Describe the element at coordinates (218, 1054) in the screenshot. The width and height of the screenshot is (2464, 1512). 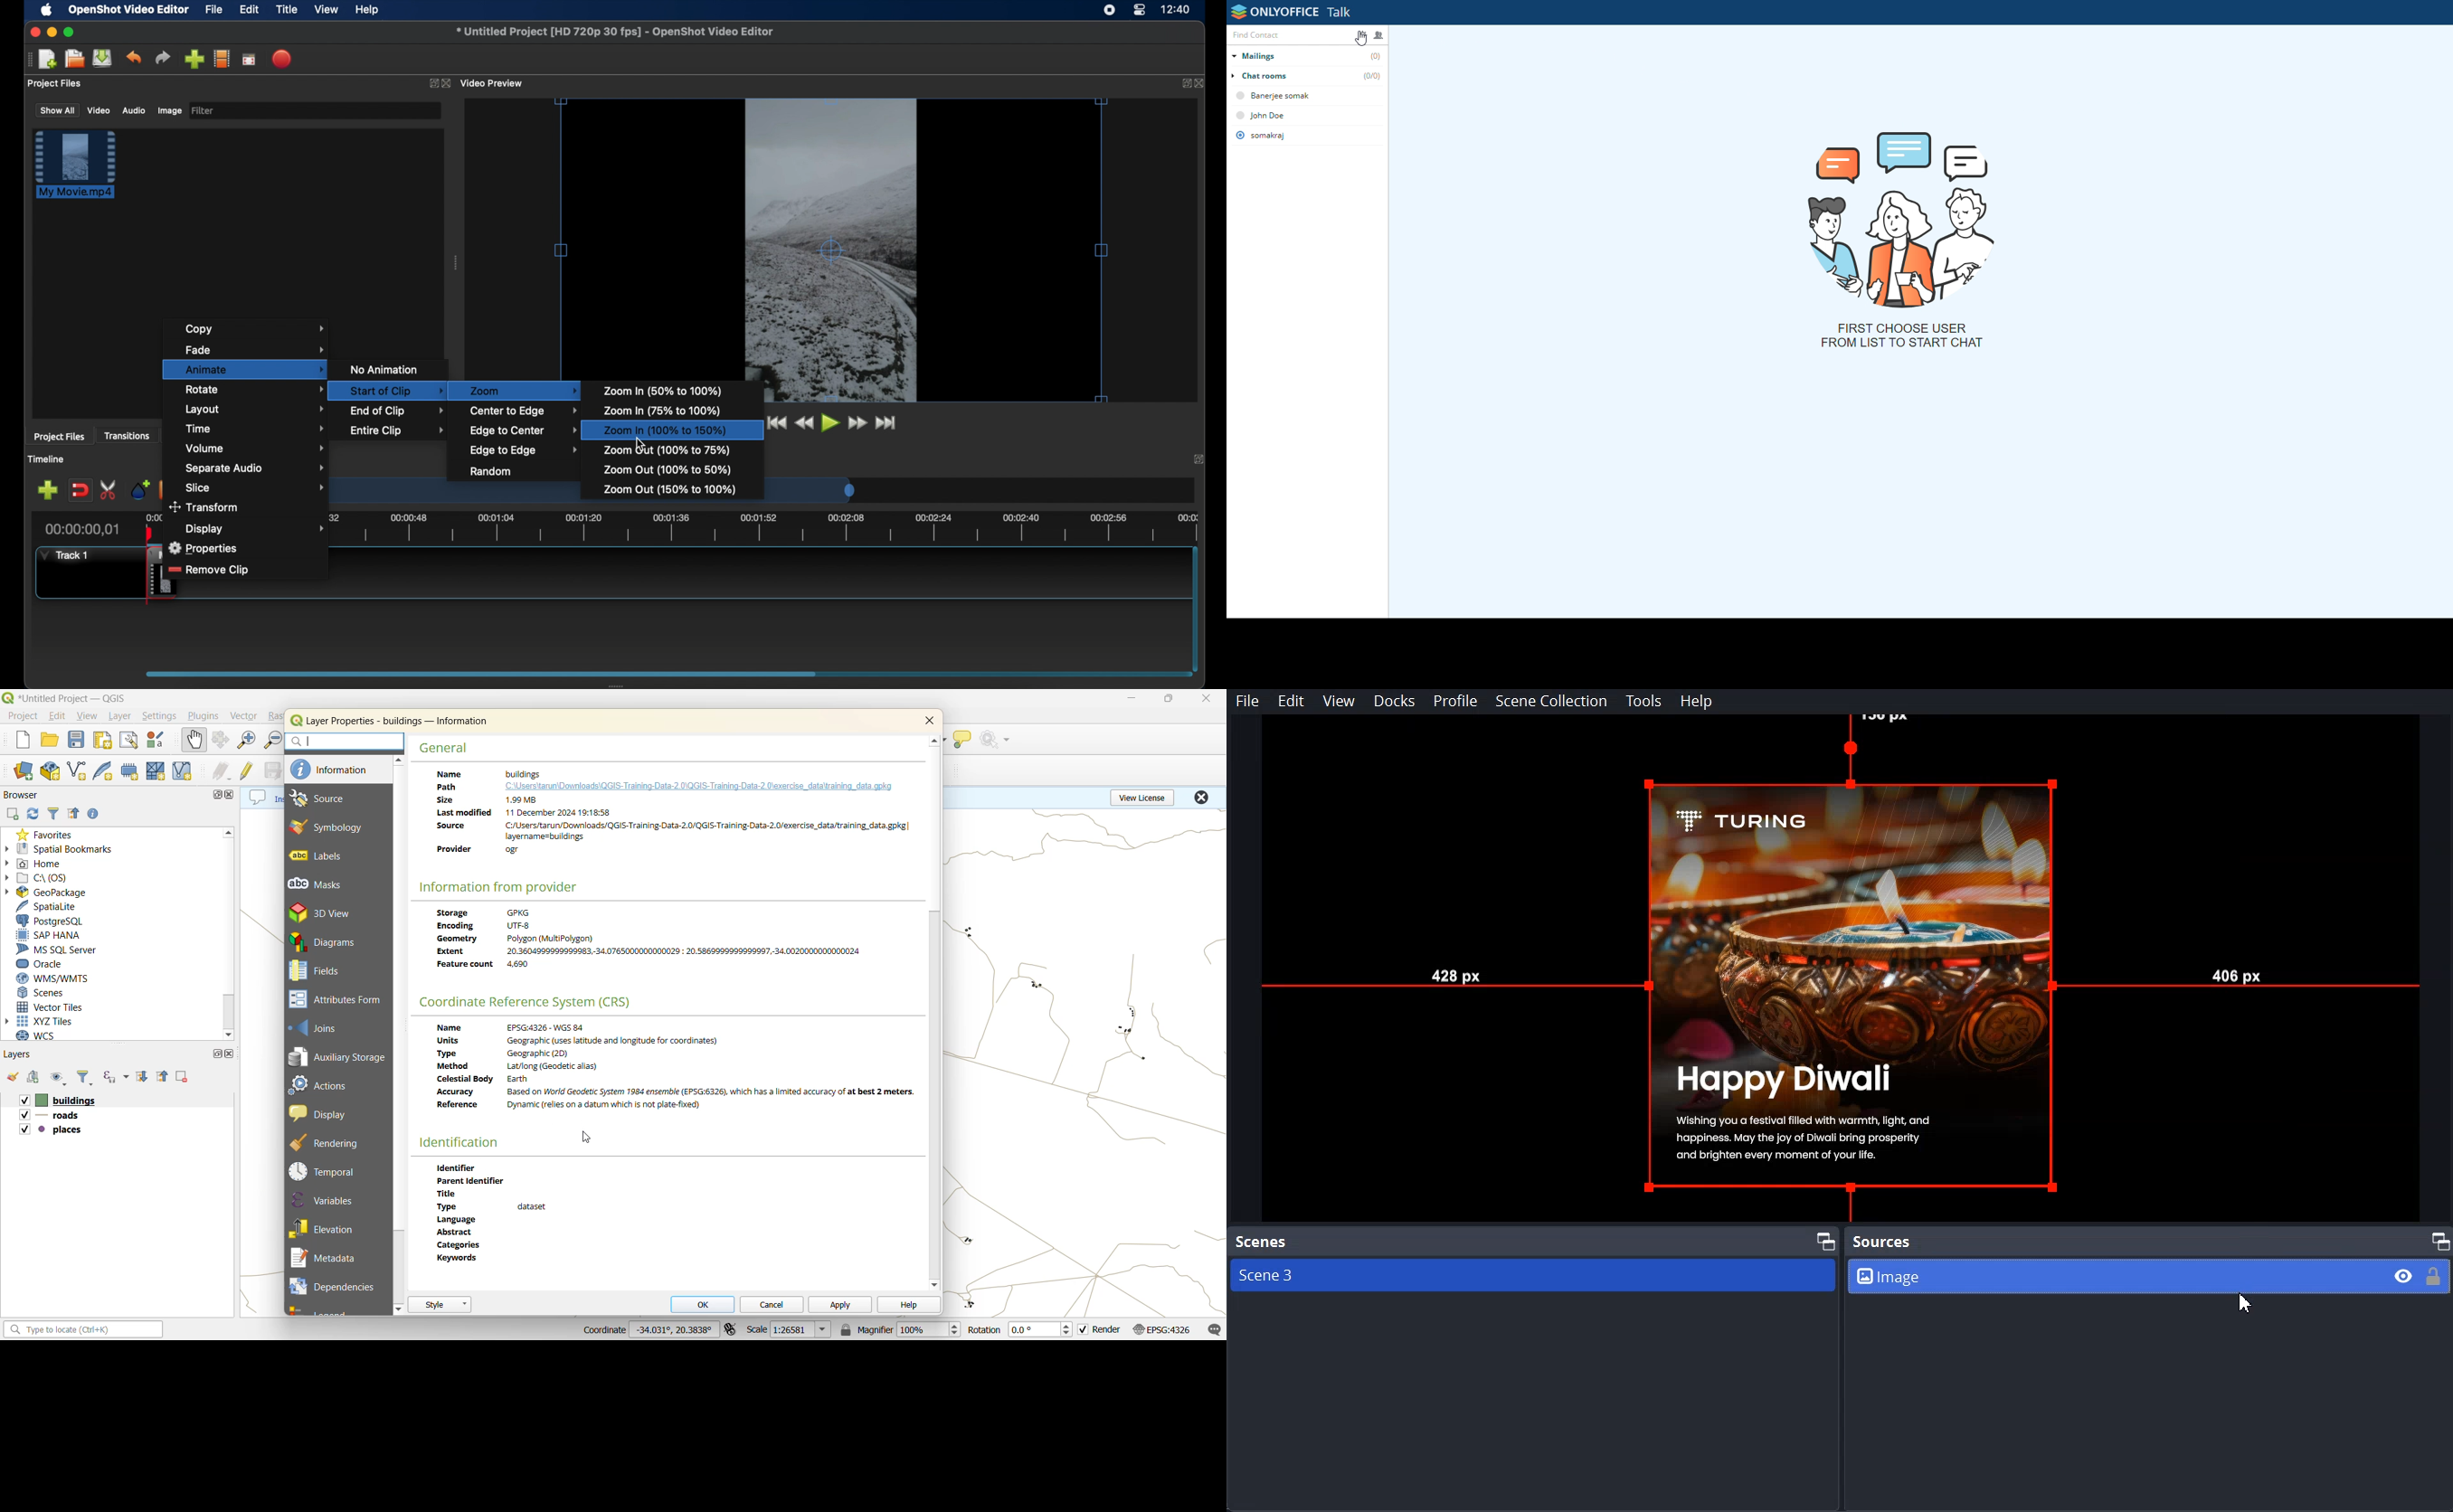
I see `maximize` at that location.